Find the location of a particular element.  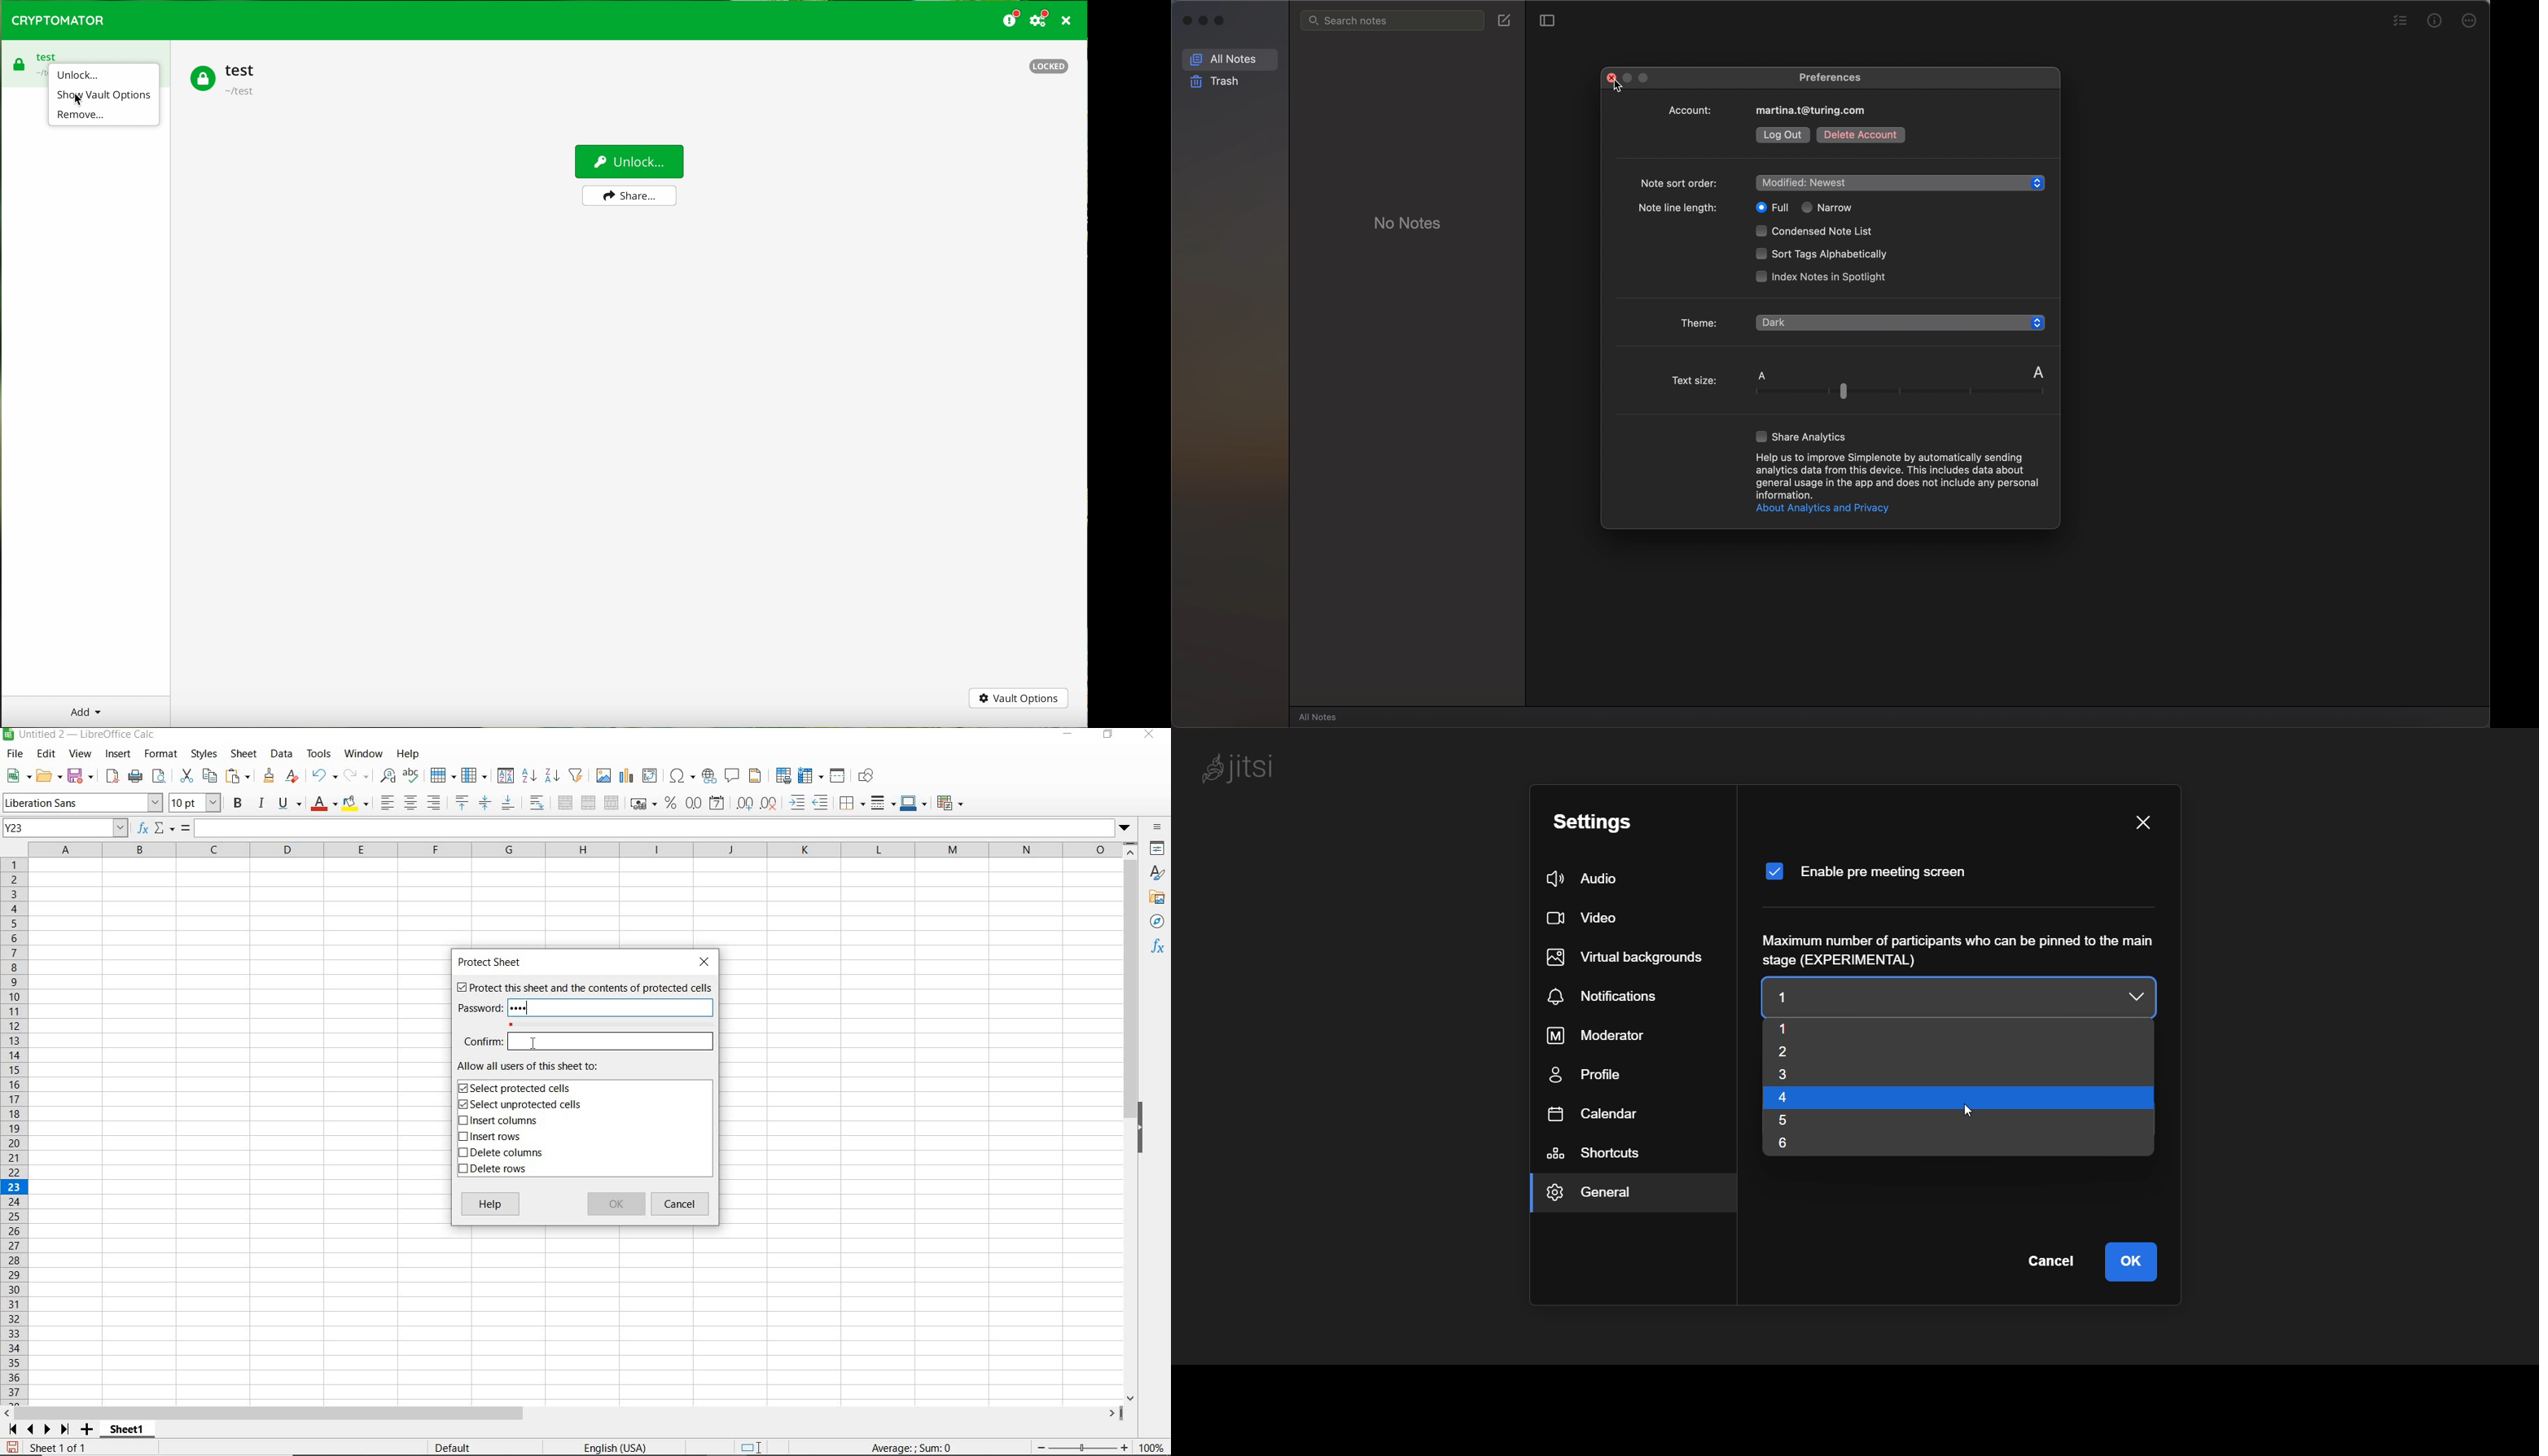

1 is located at coordinates (1829, 1029).